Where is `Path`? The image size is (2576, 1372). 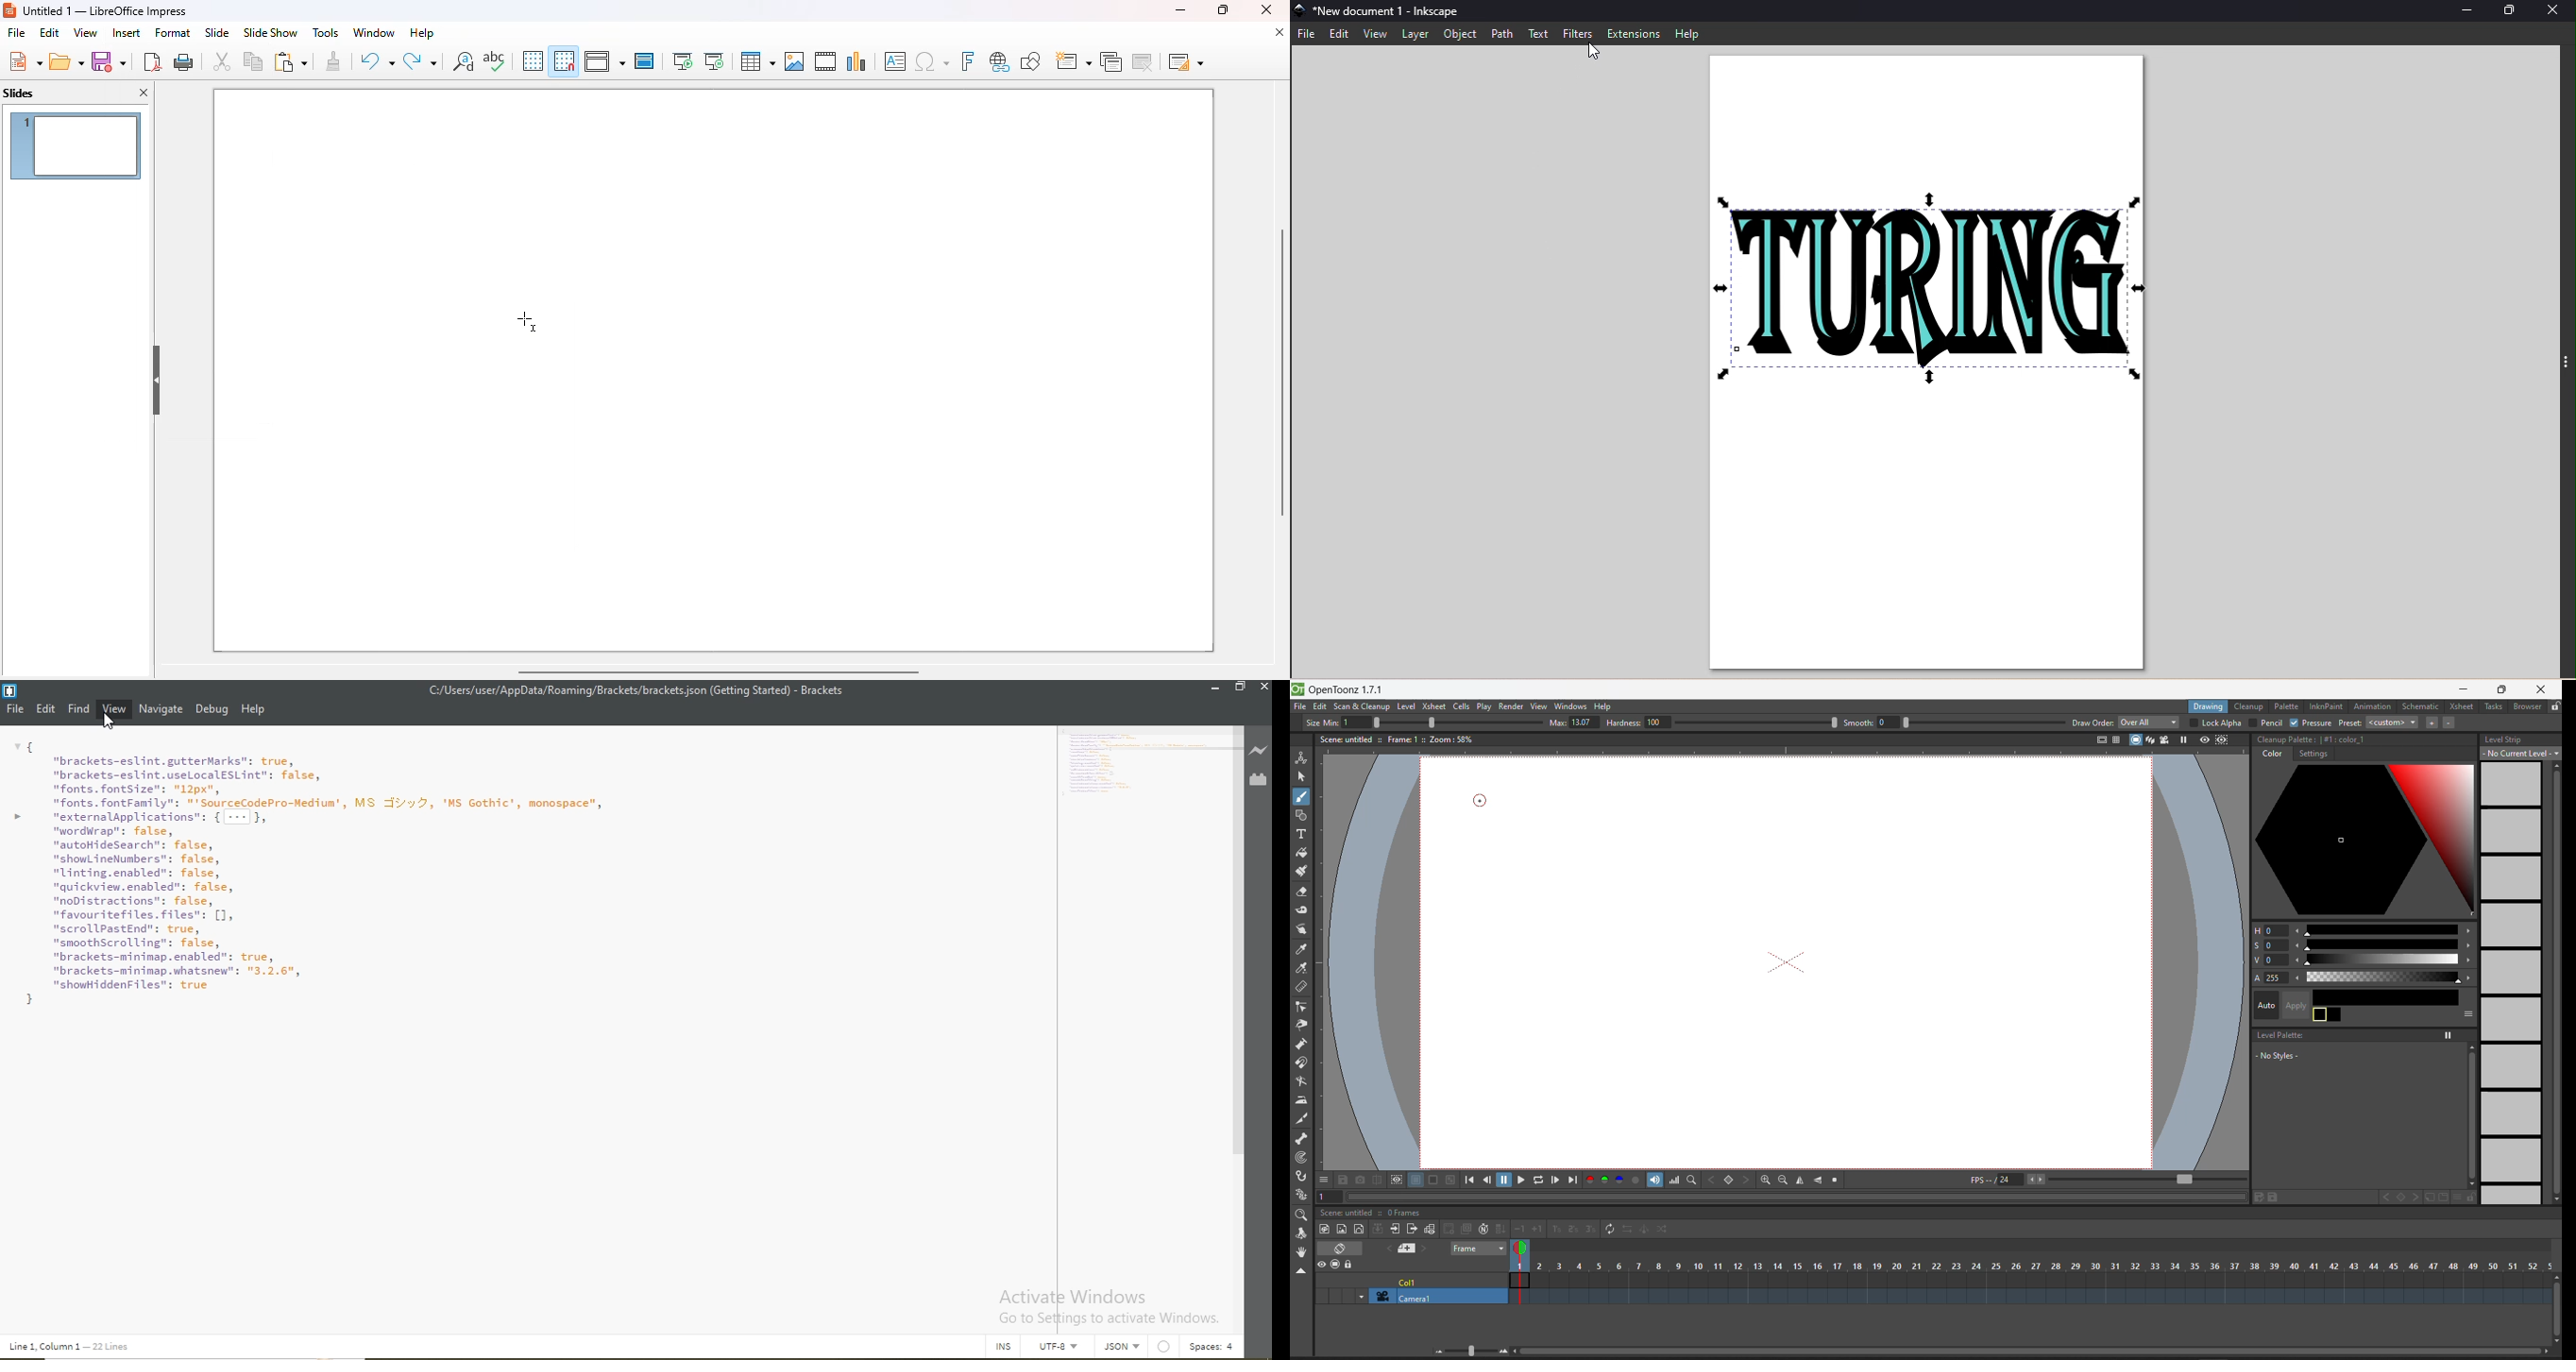 Path is located at coordinates (1501, 35).